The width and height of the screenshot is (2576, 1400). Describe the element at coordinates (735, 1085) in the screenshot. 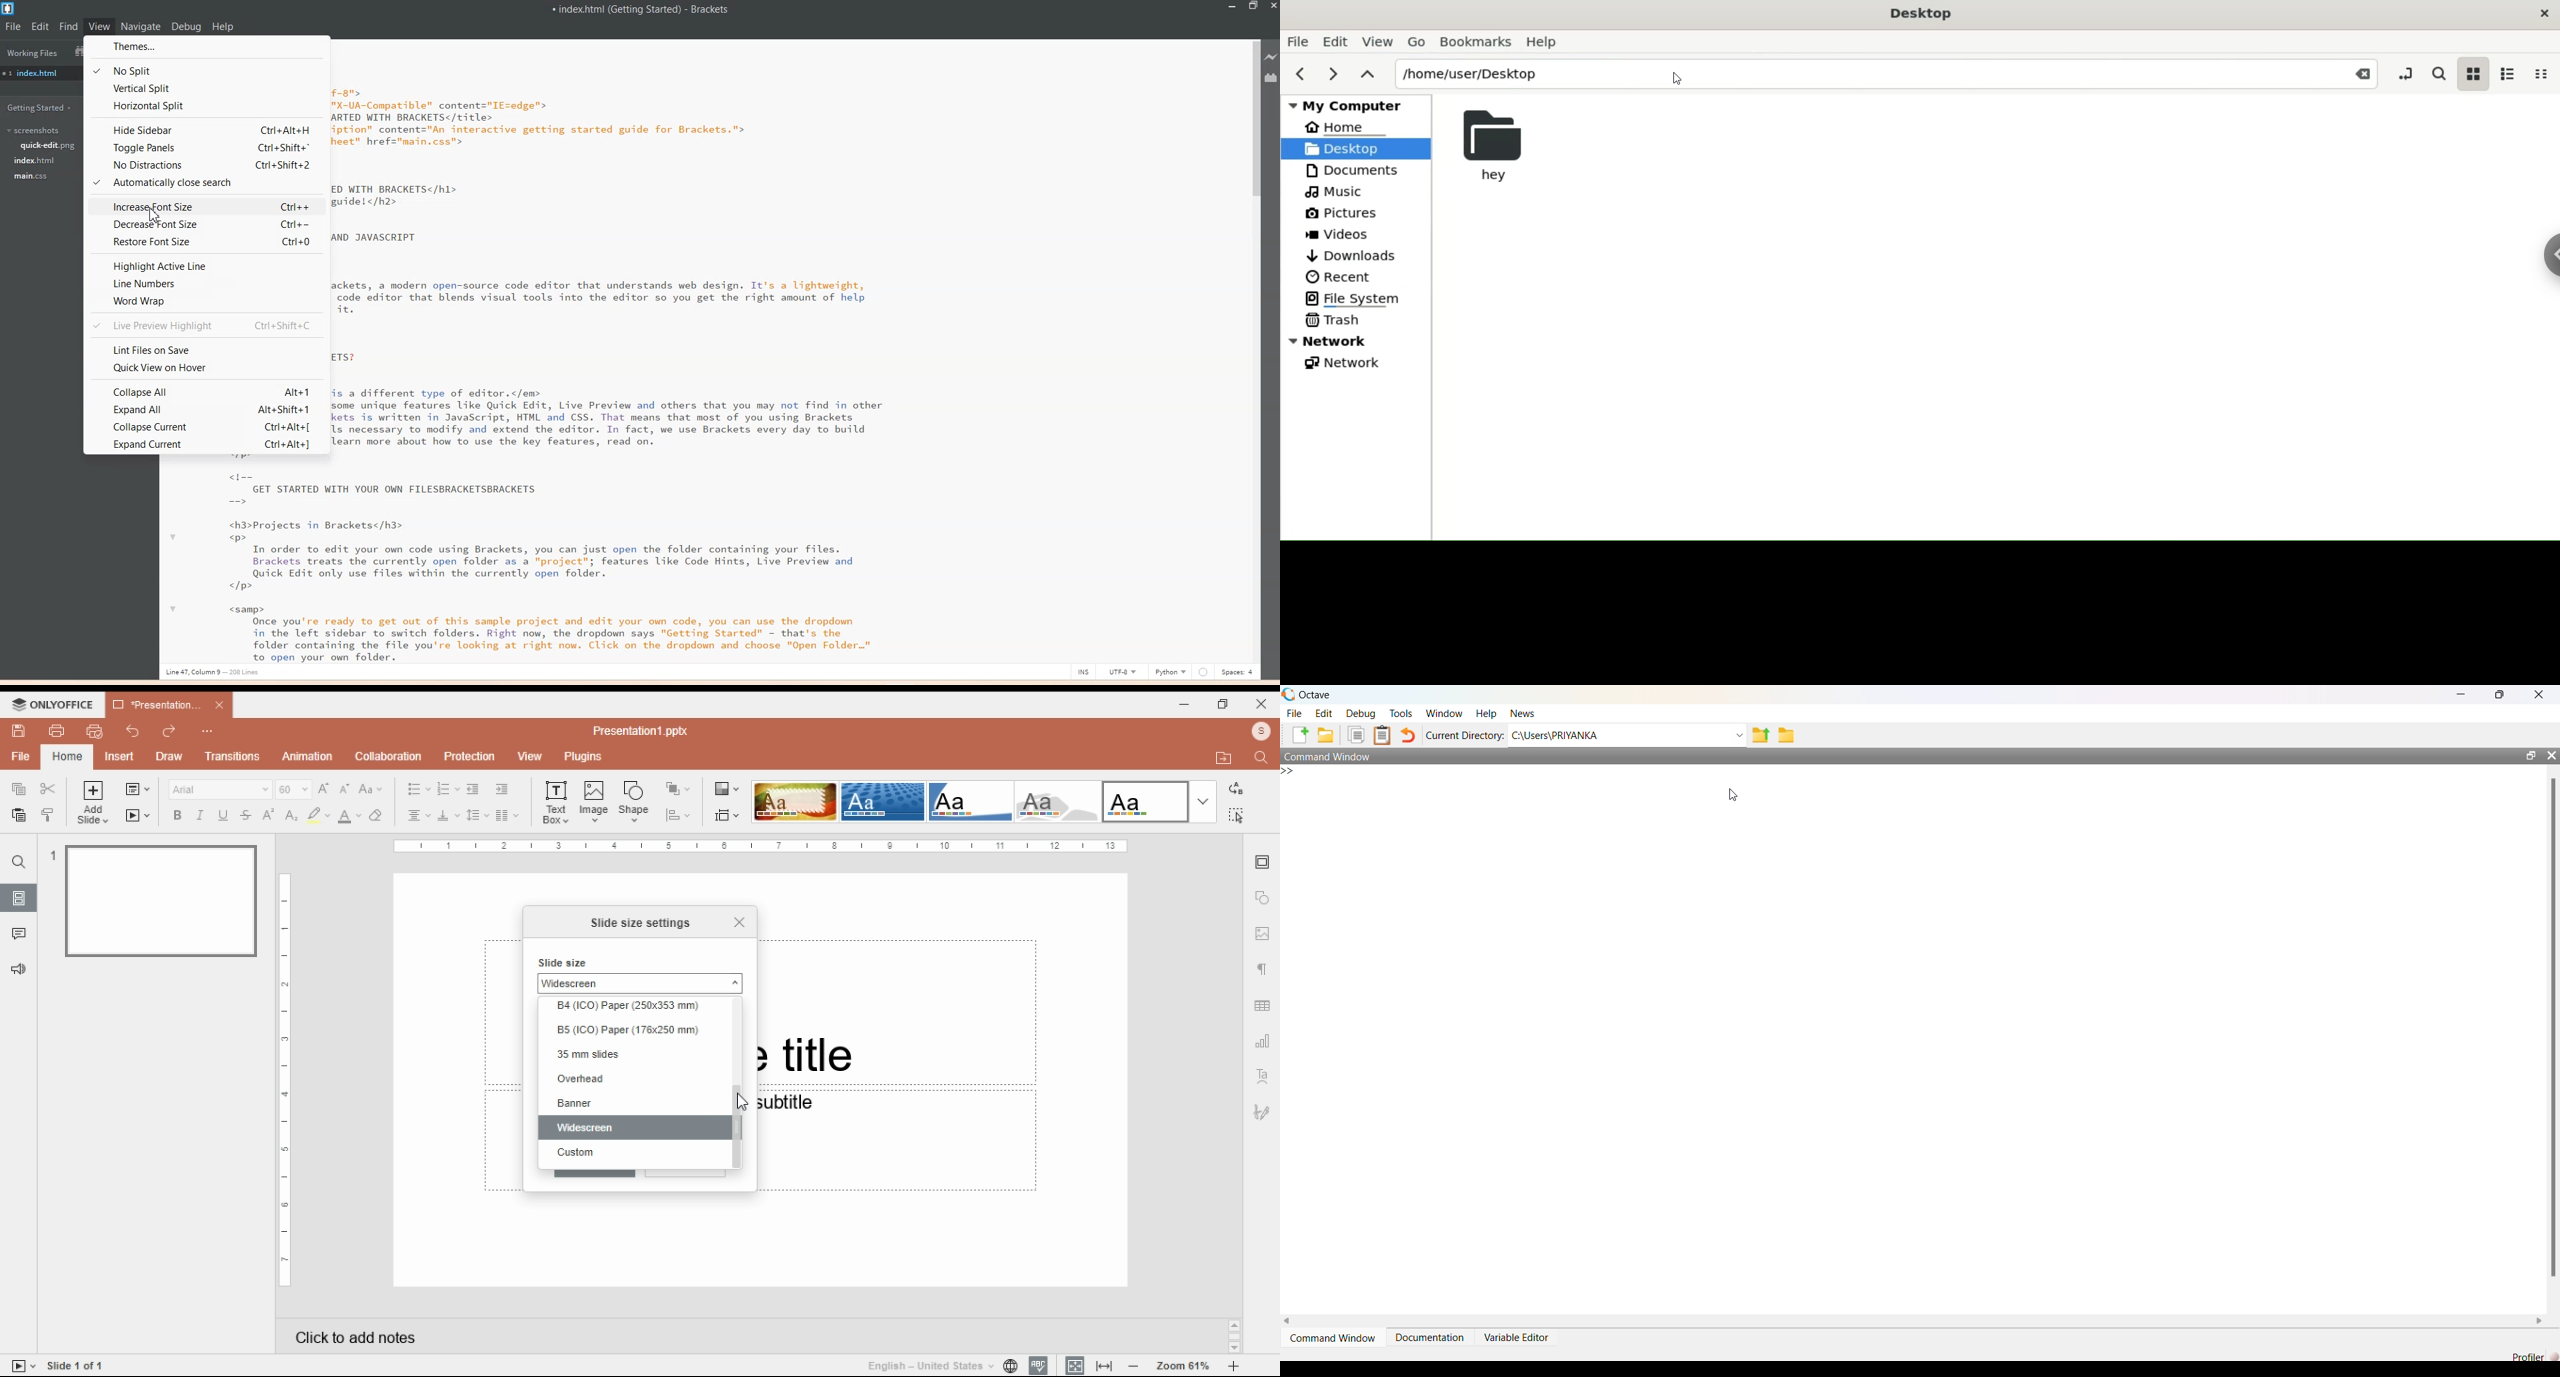

I see `scroll bar` at that location.